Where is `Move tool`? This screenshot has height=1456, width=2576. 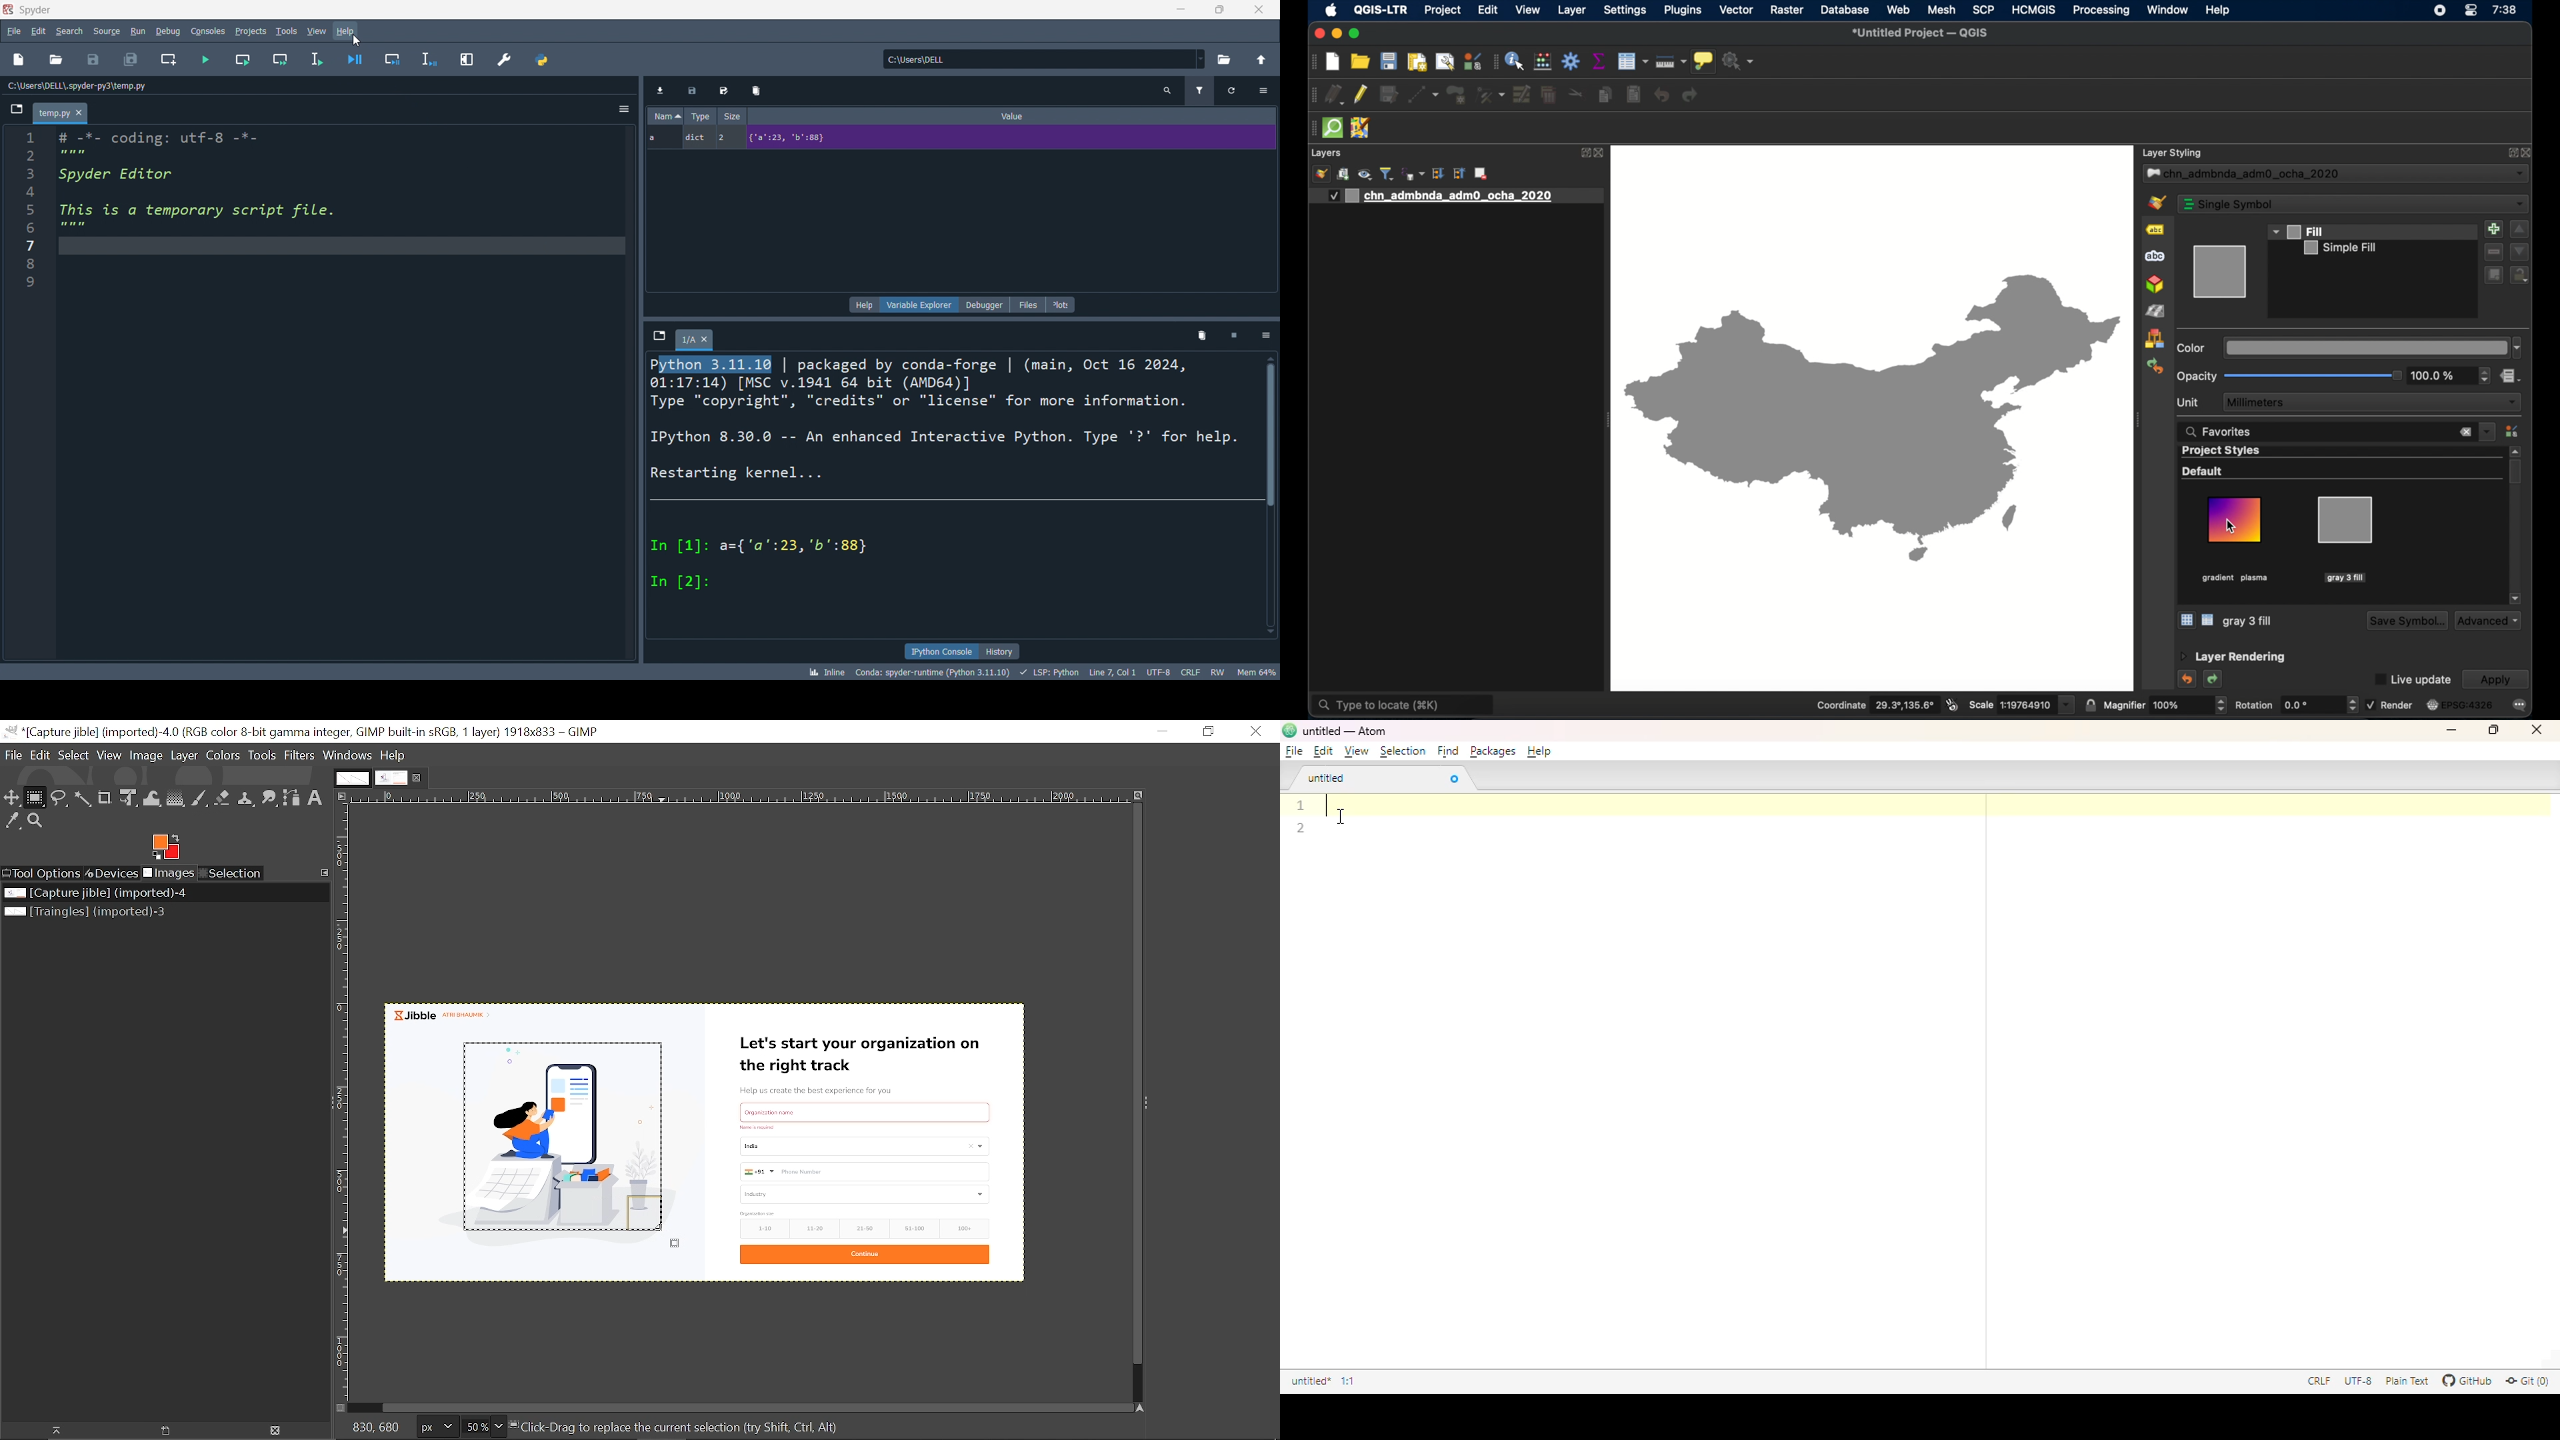
Move tool is located at coordinates (13, 798).